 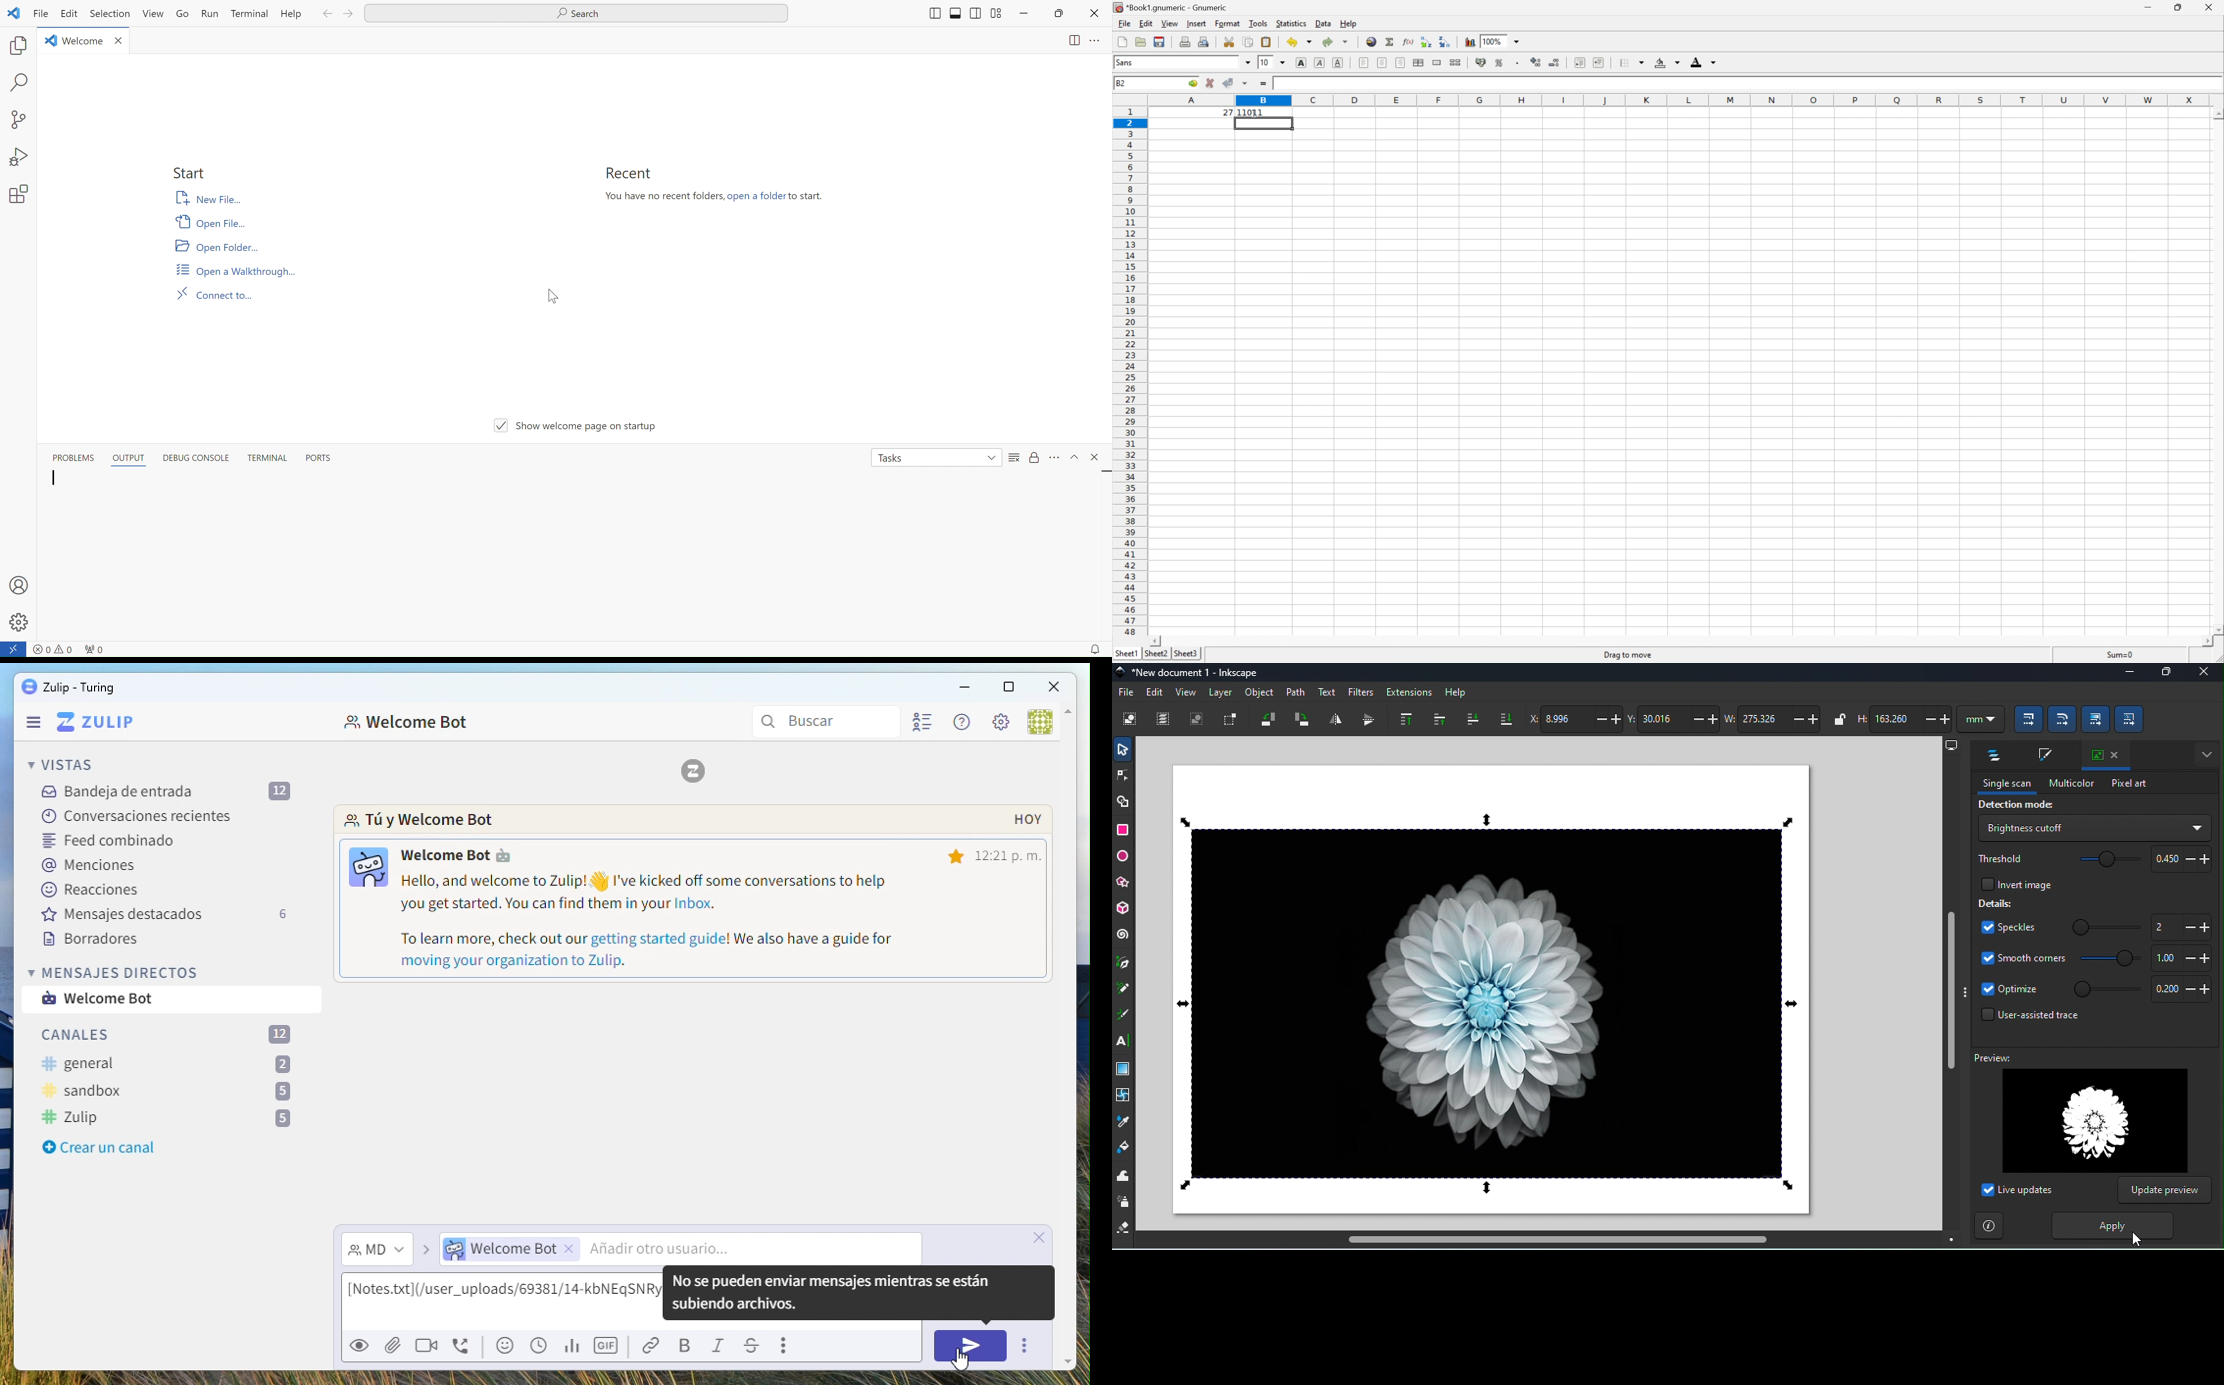 What do you see at coordinates (608, 1346) in the screenshot?
I see `Gif` at bounding box center [608, 1346].